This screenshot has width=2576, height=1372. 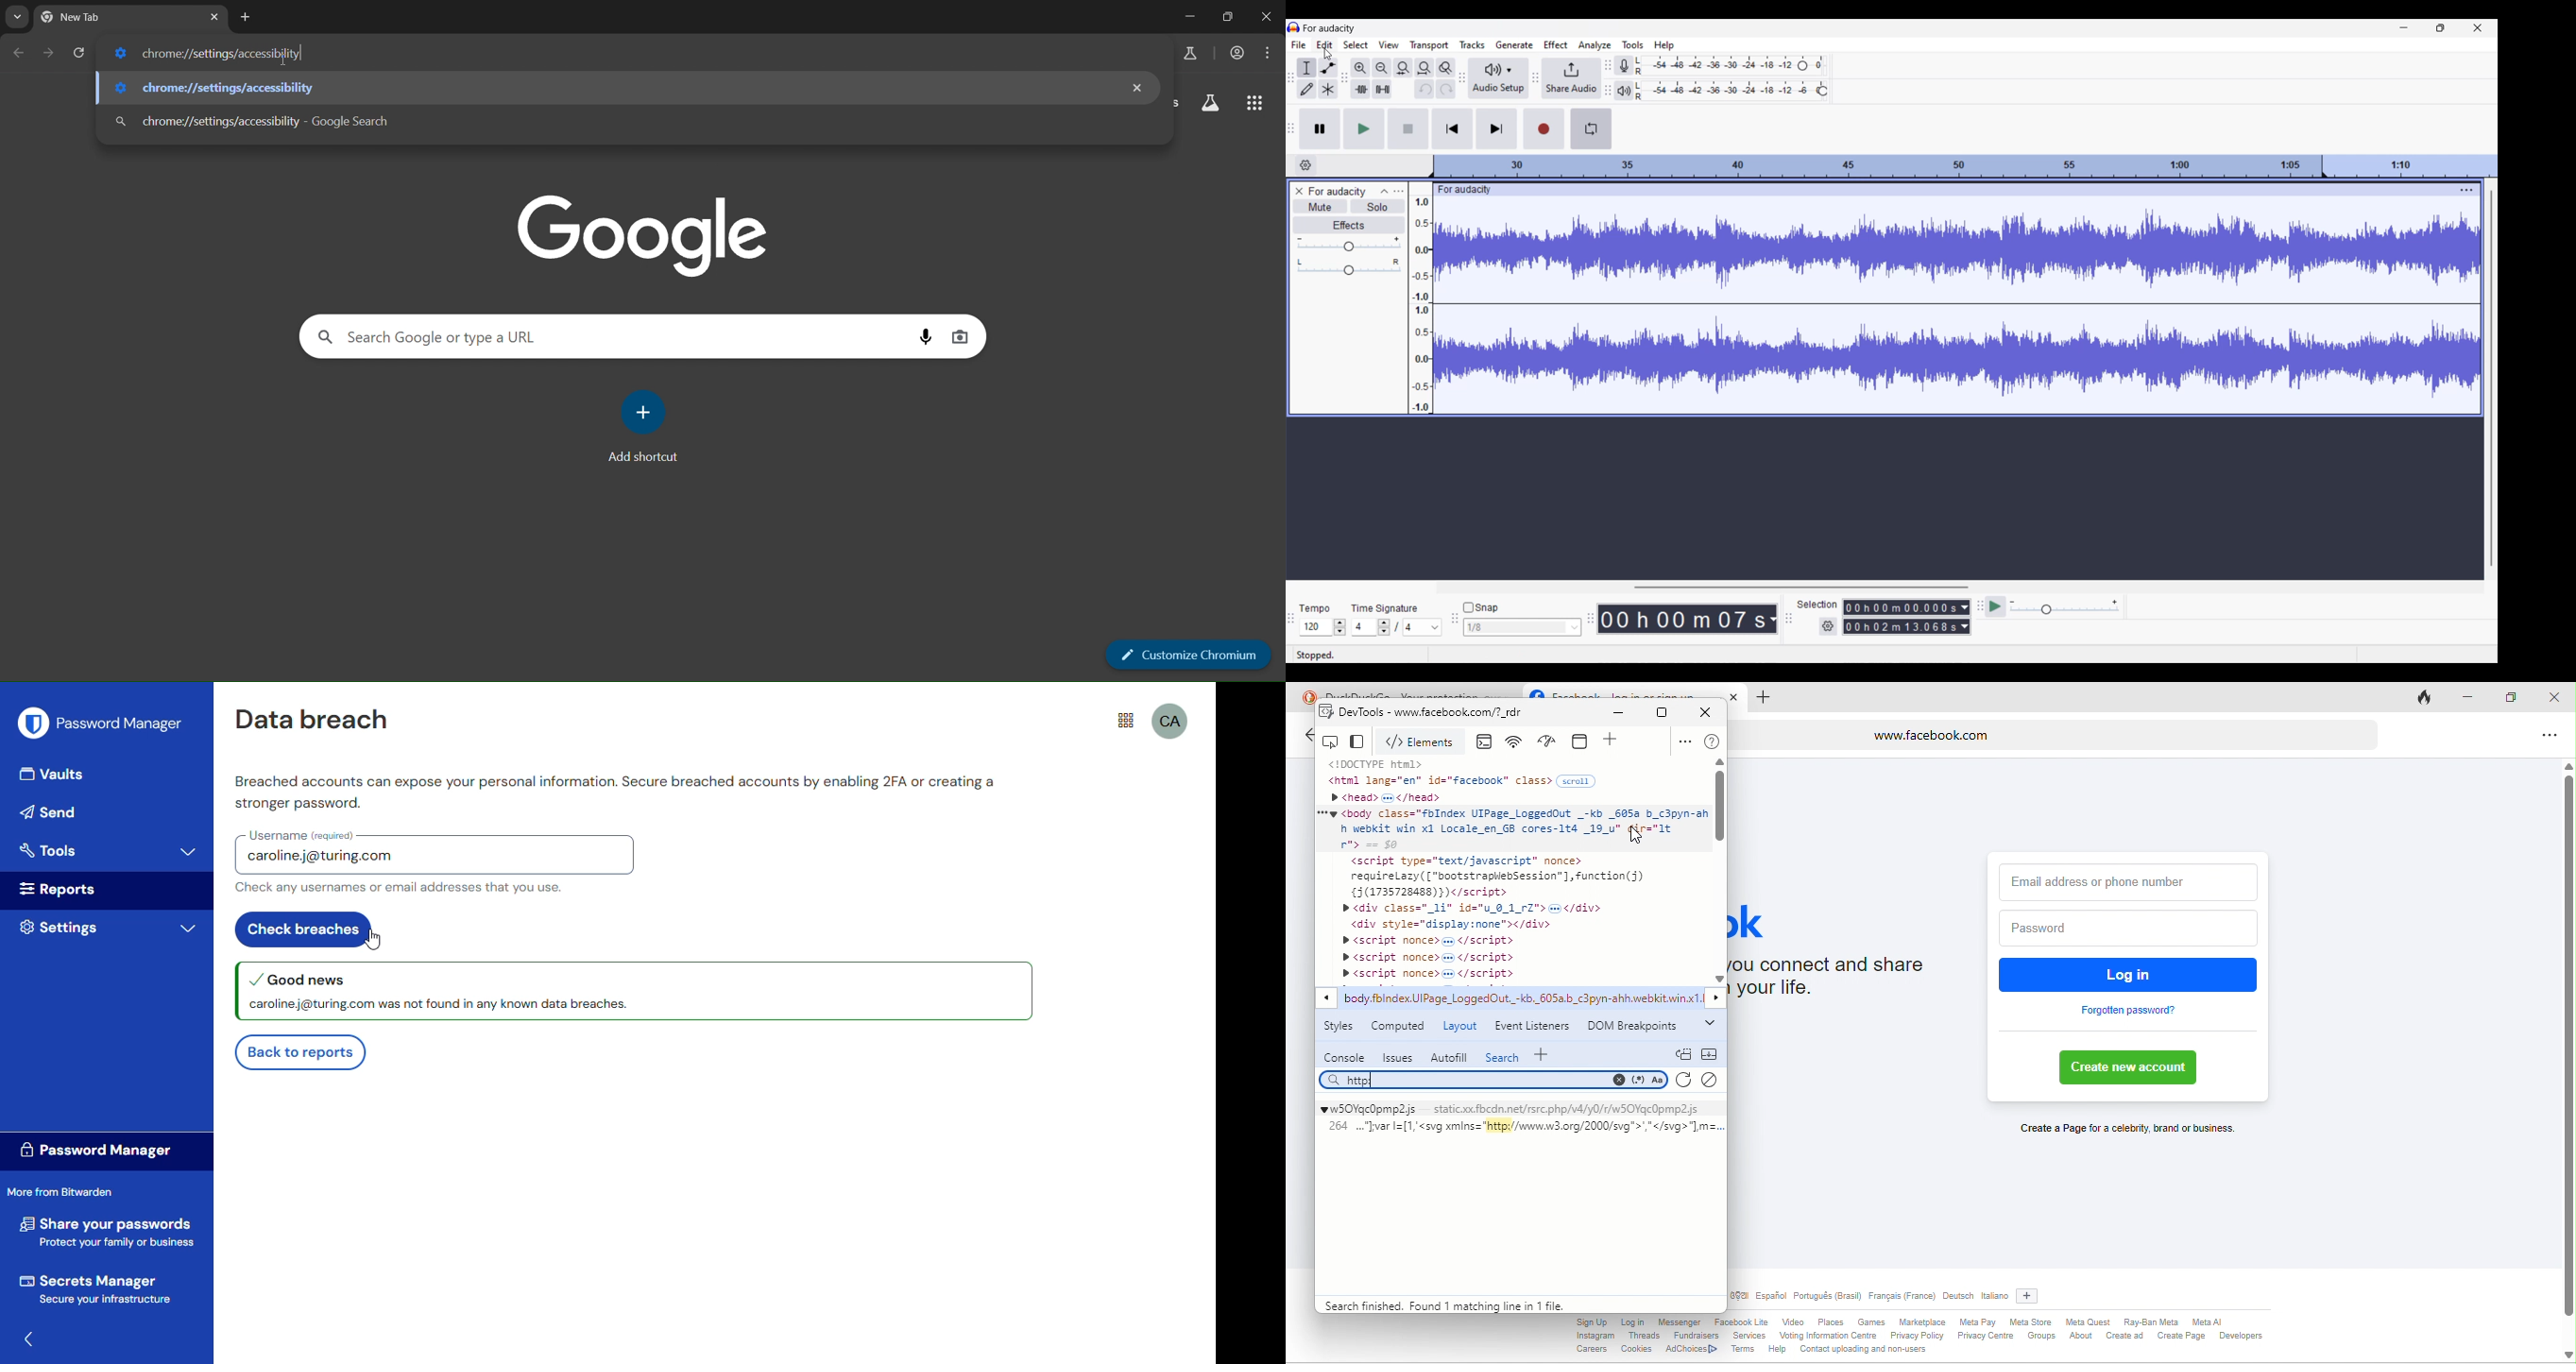 What do you see at coordinates (1299, 44) in the screenshot?
I see `File menu` at bounding box center [1299, 44].